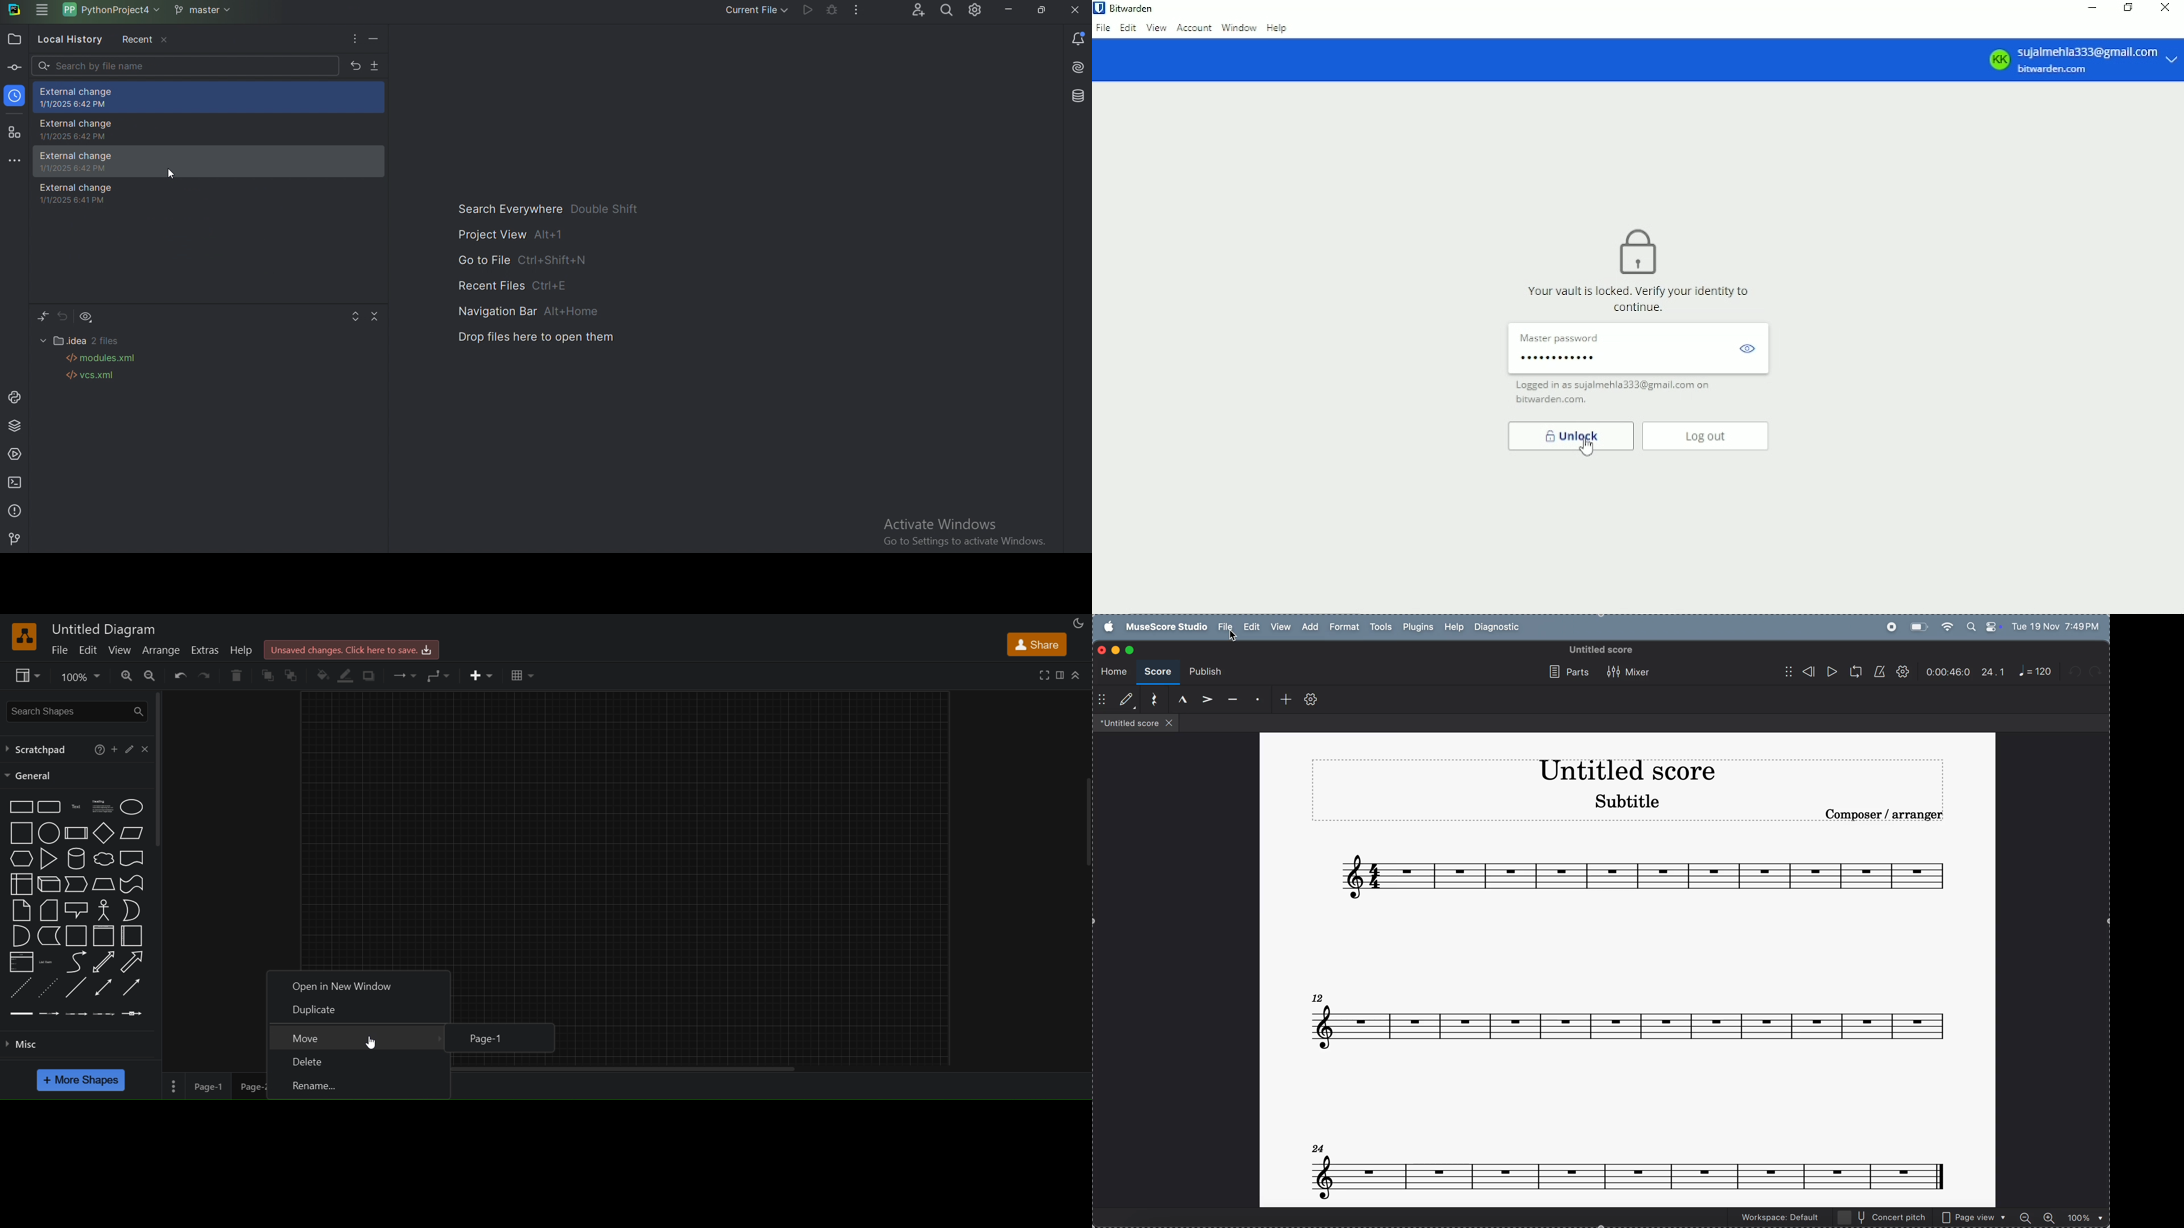 The image size is (2184, 1232). Describe the element at coordinates (75, 834) in the screenshot. I see `process` at that location.